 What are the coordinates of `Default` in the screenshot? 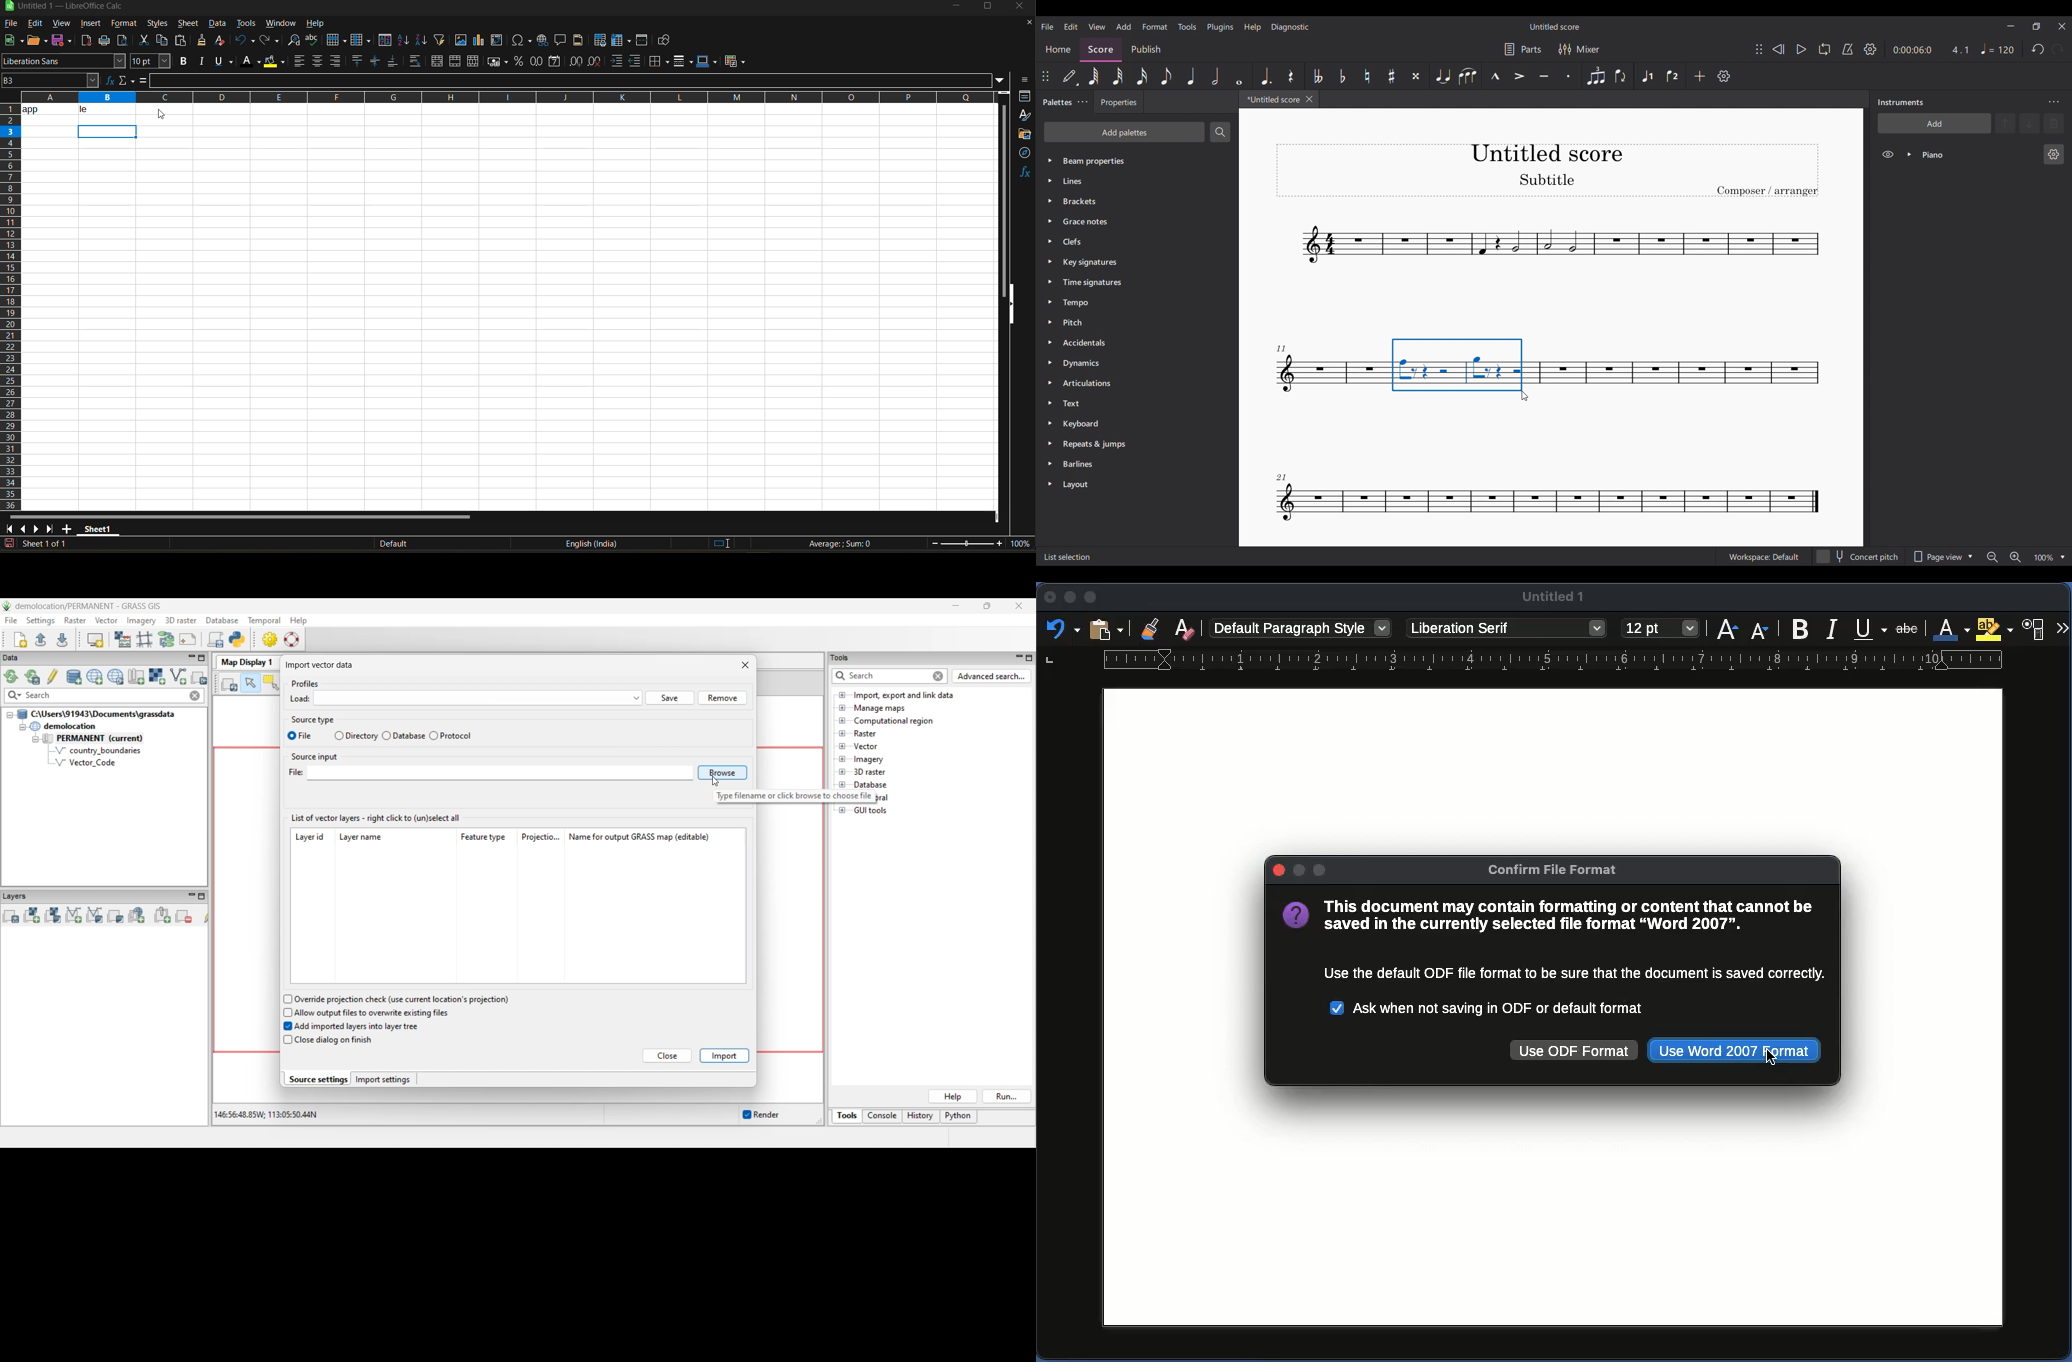 It's located at (1071, 76).